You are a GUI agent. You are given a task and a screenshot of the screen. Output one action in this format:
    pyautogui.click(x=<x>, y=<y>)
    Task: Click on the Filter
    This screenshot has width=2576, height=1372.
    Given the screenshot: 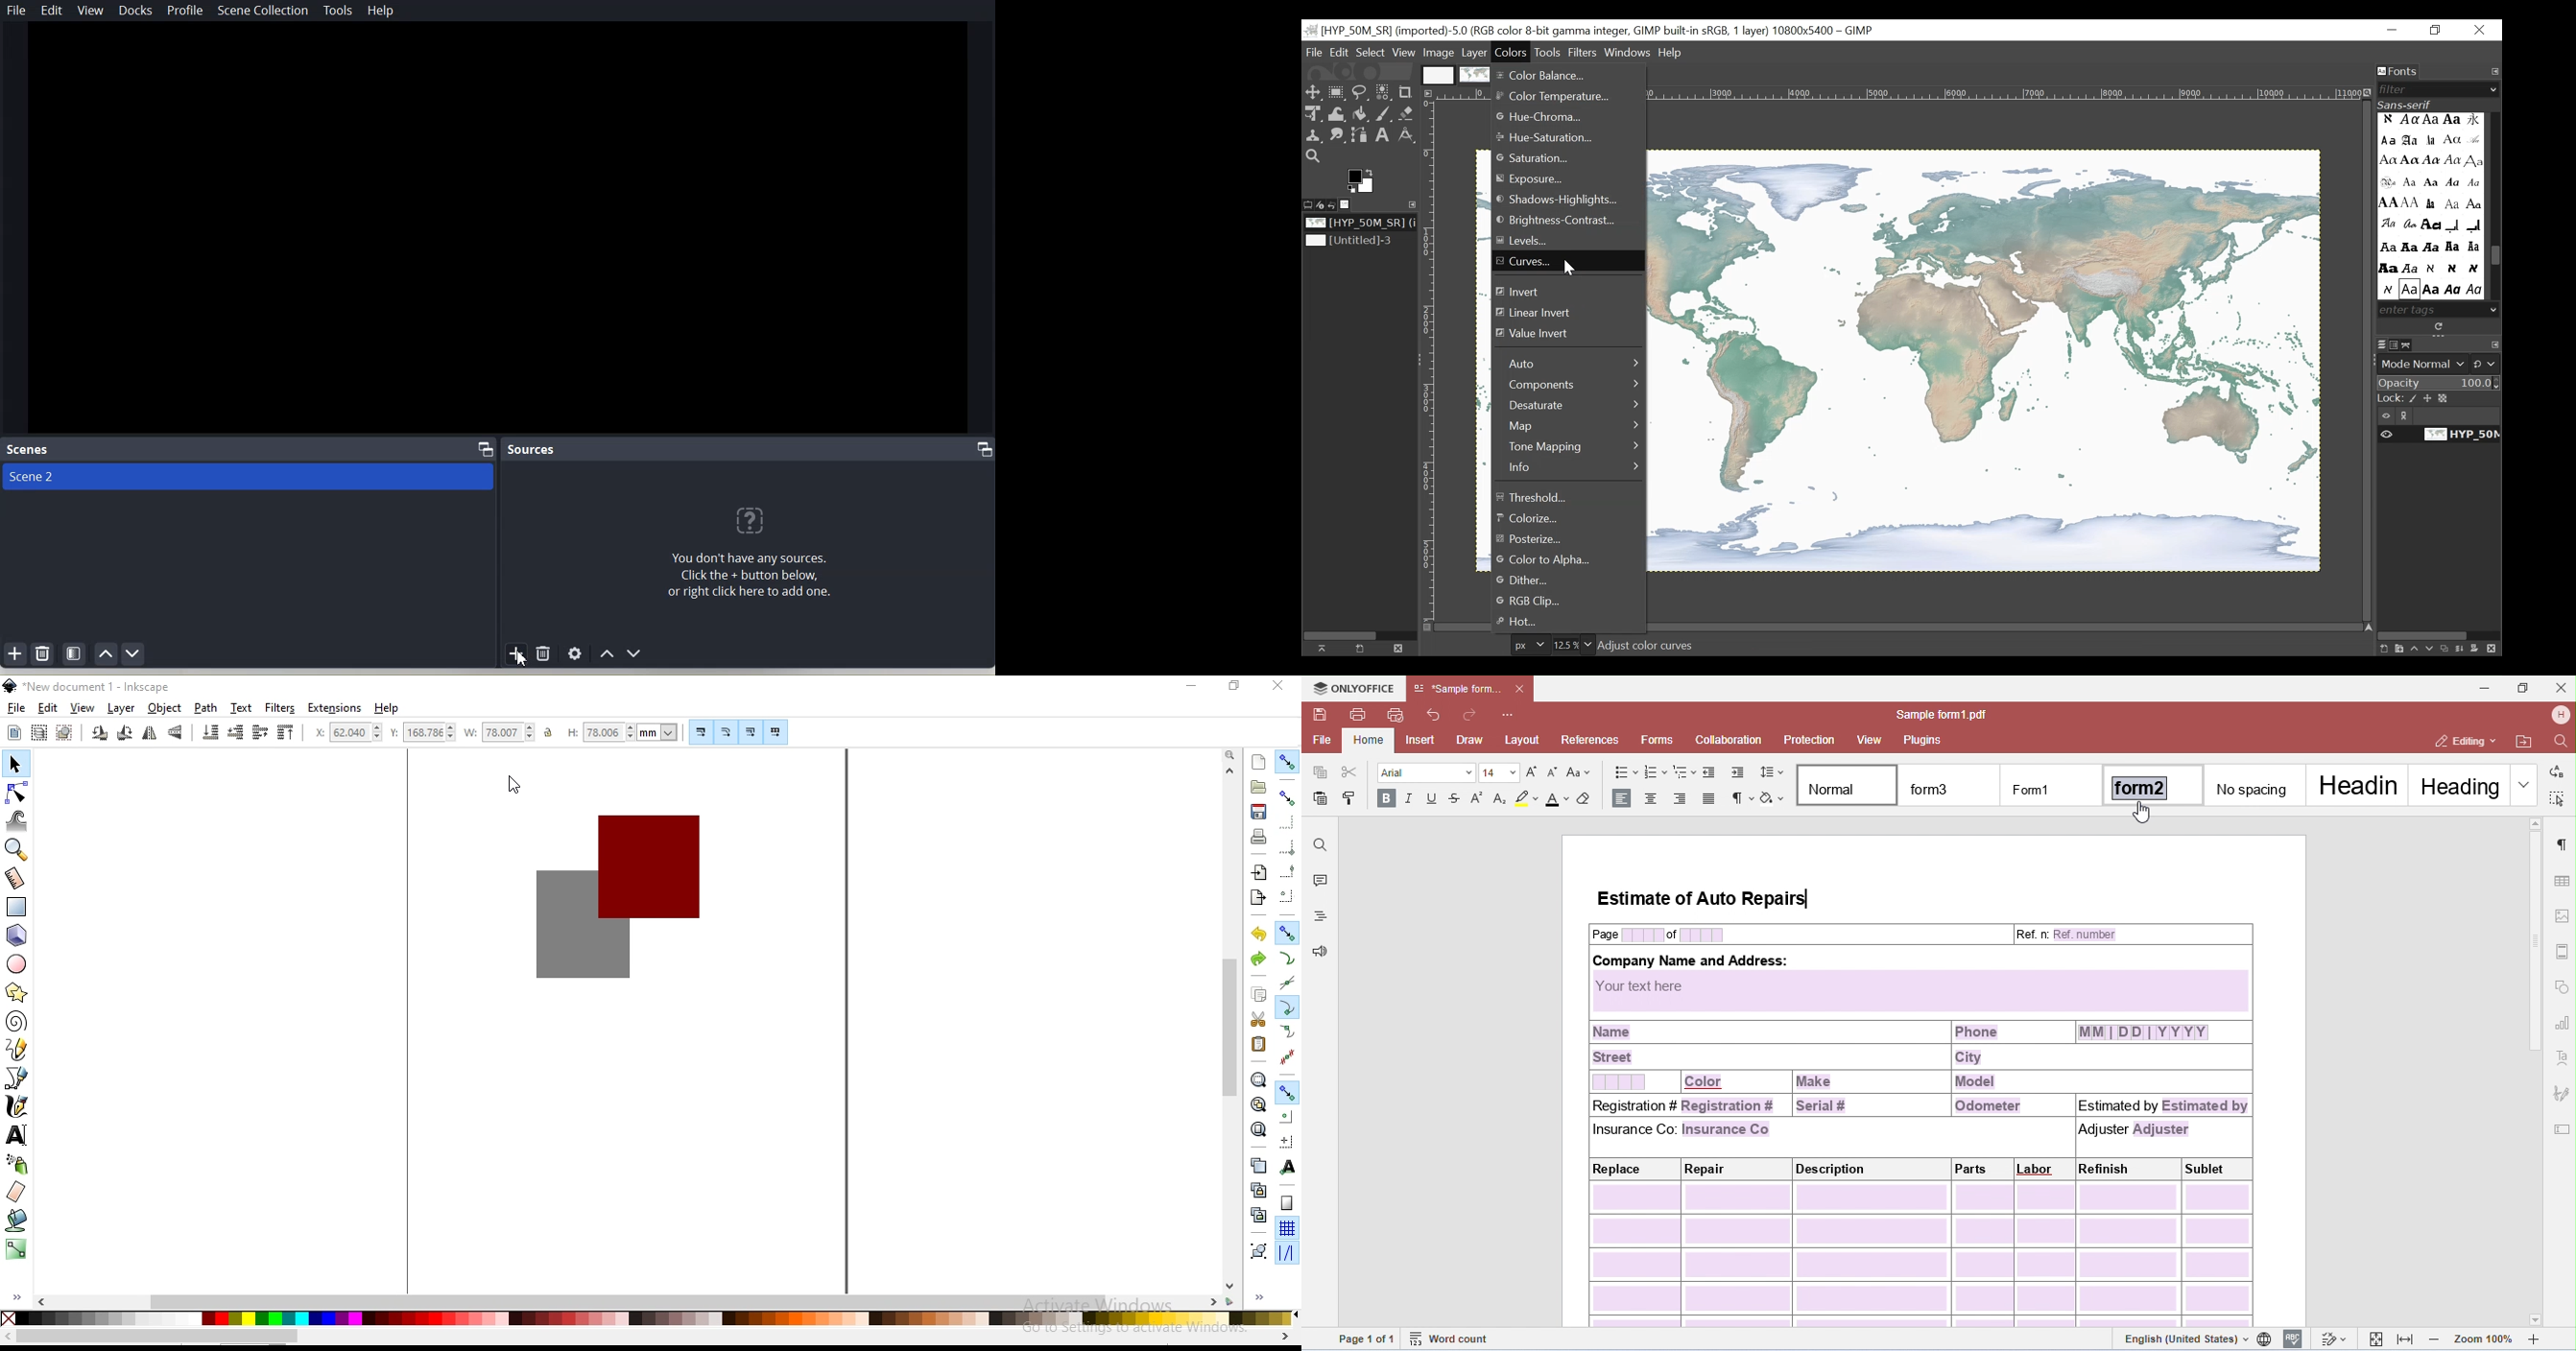 What is the action you would take?
    pyautogui.click(x=2434, y=89)
    